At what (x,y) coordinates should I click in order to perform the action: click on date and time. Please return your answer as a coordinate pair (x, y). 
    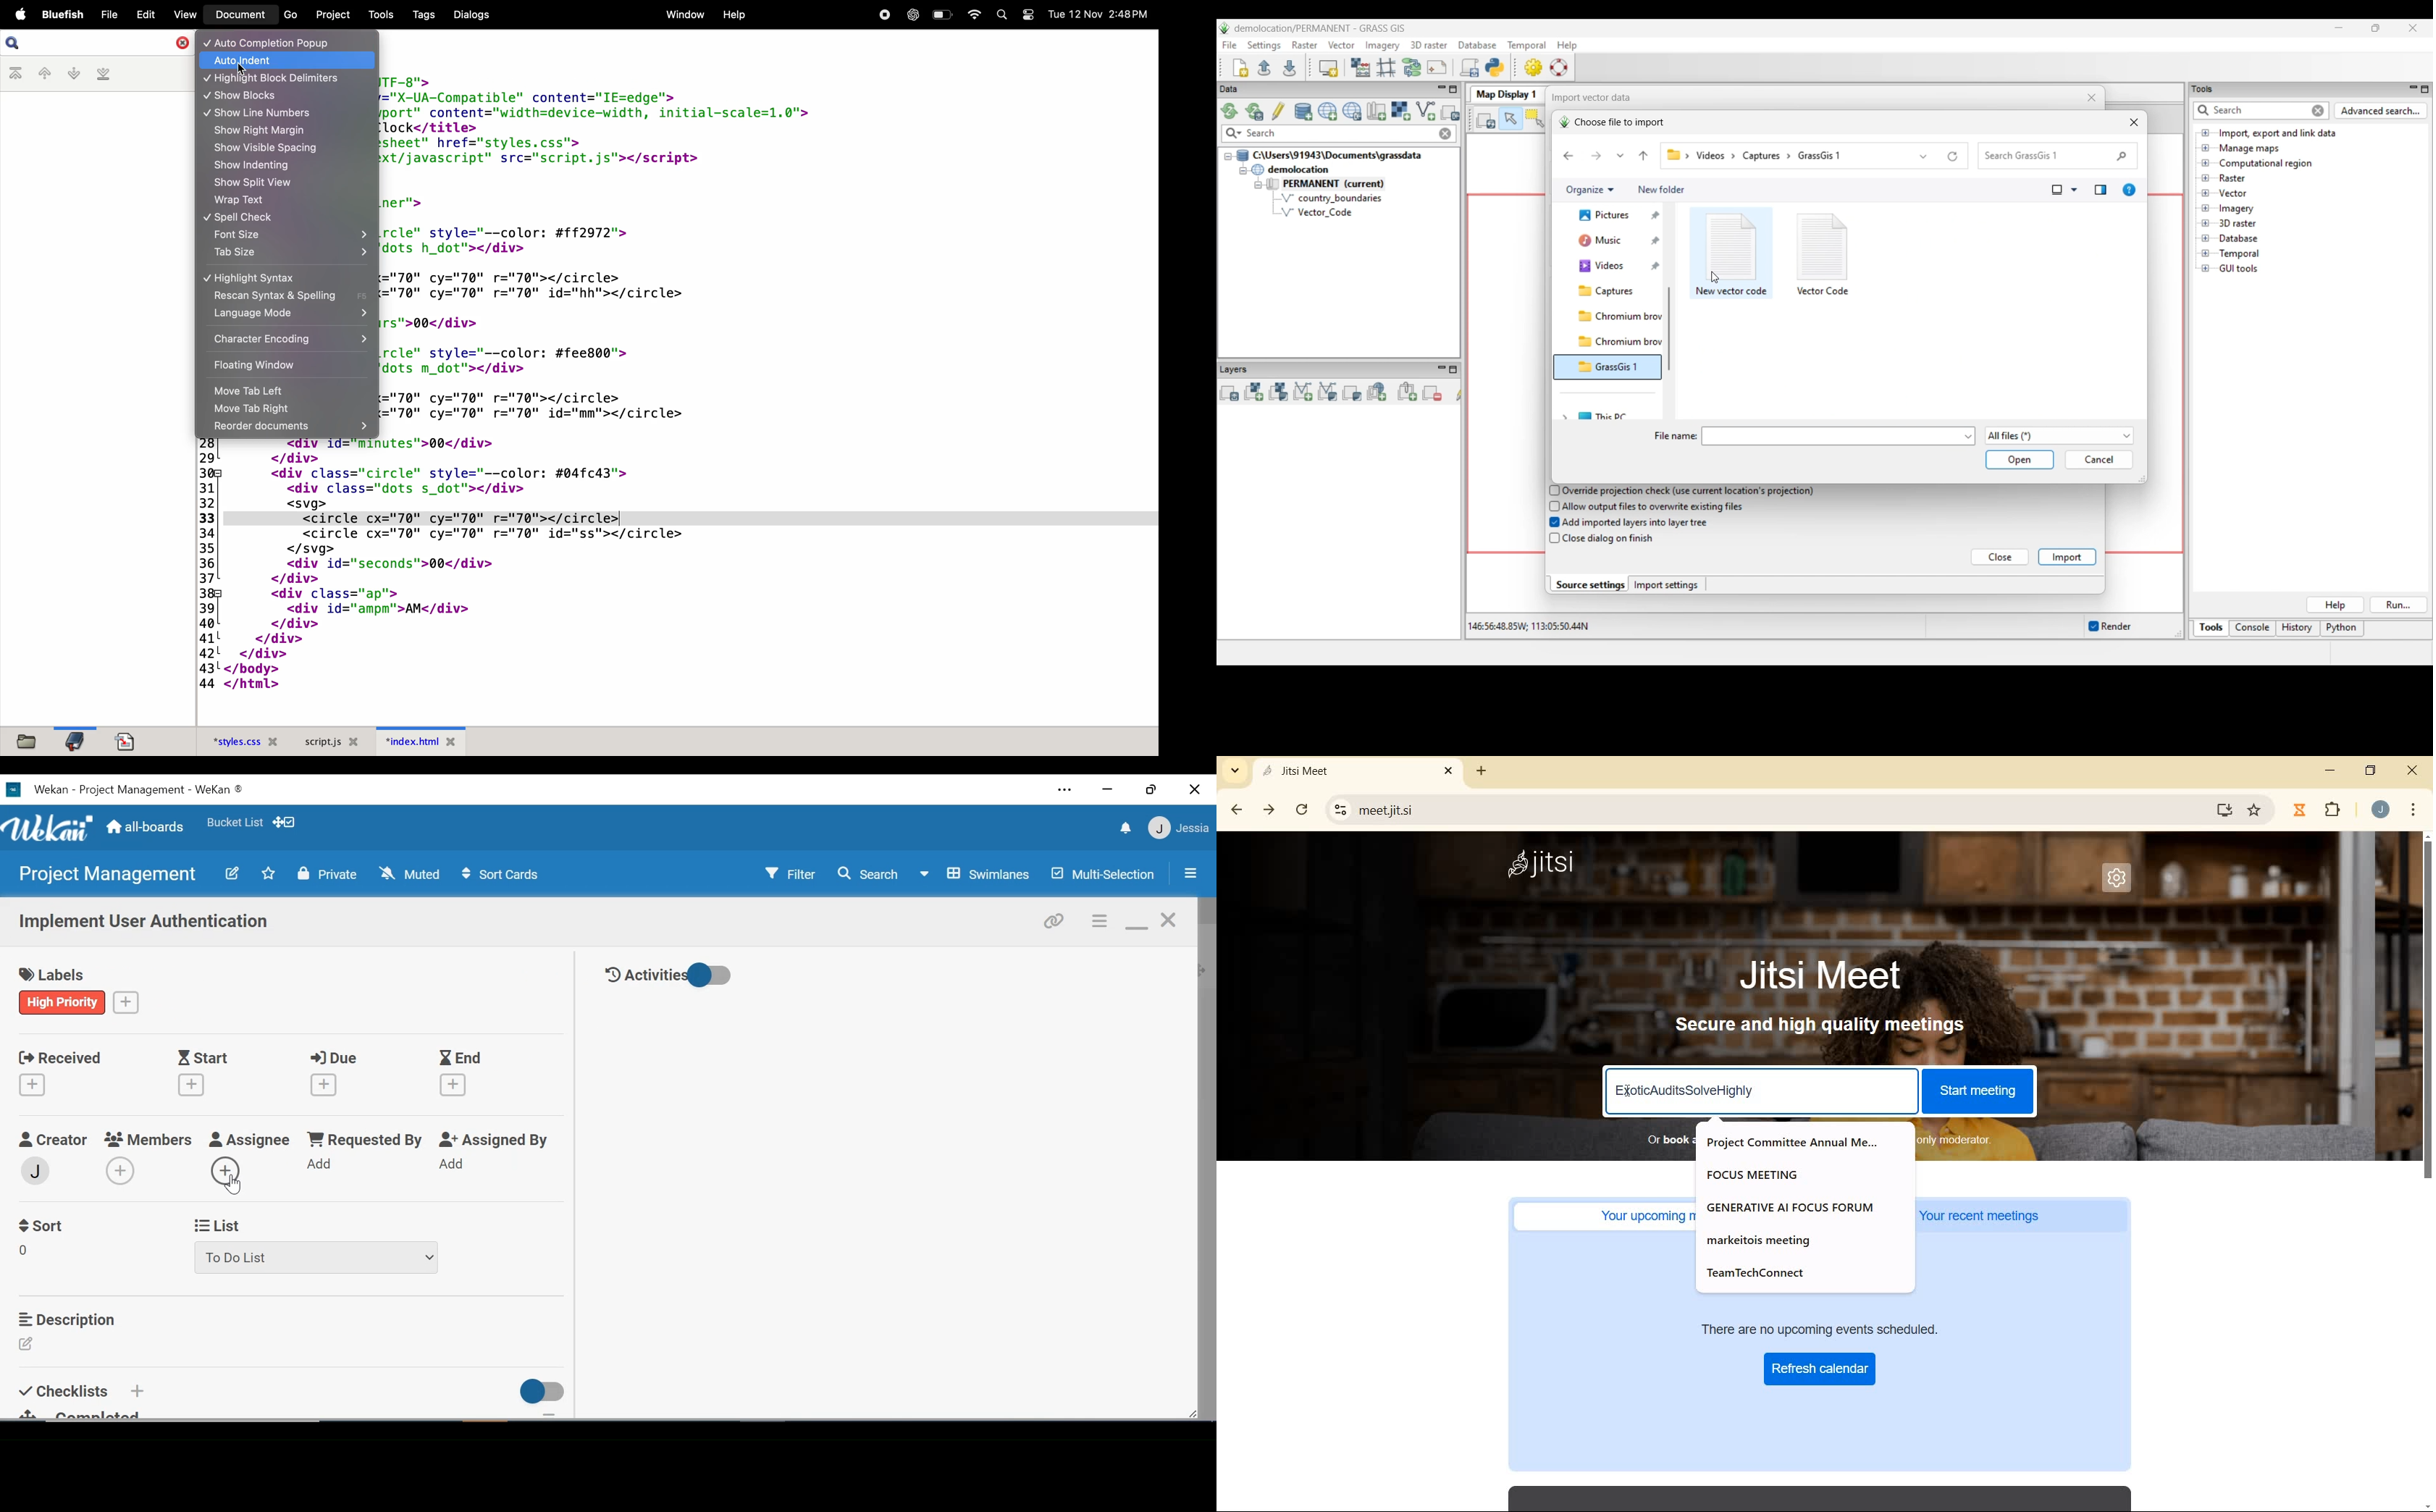
    Looking at the image, I should click on (1100, 13).